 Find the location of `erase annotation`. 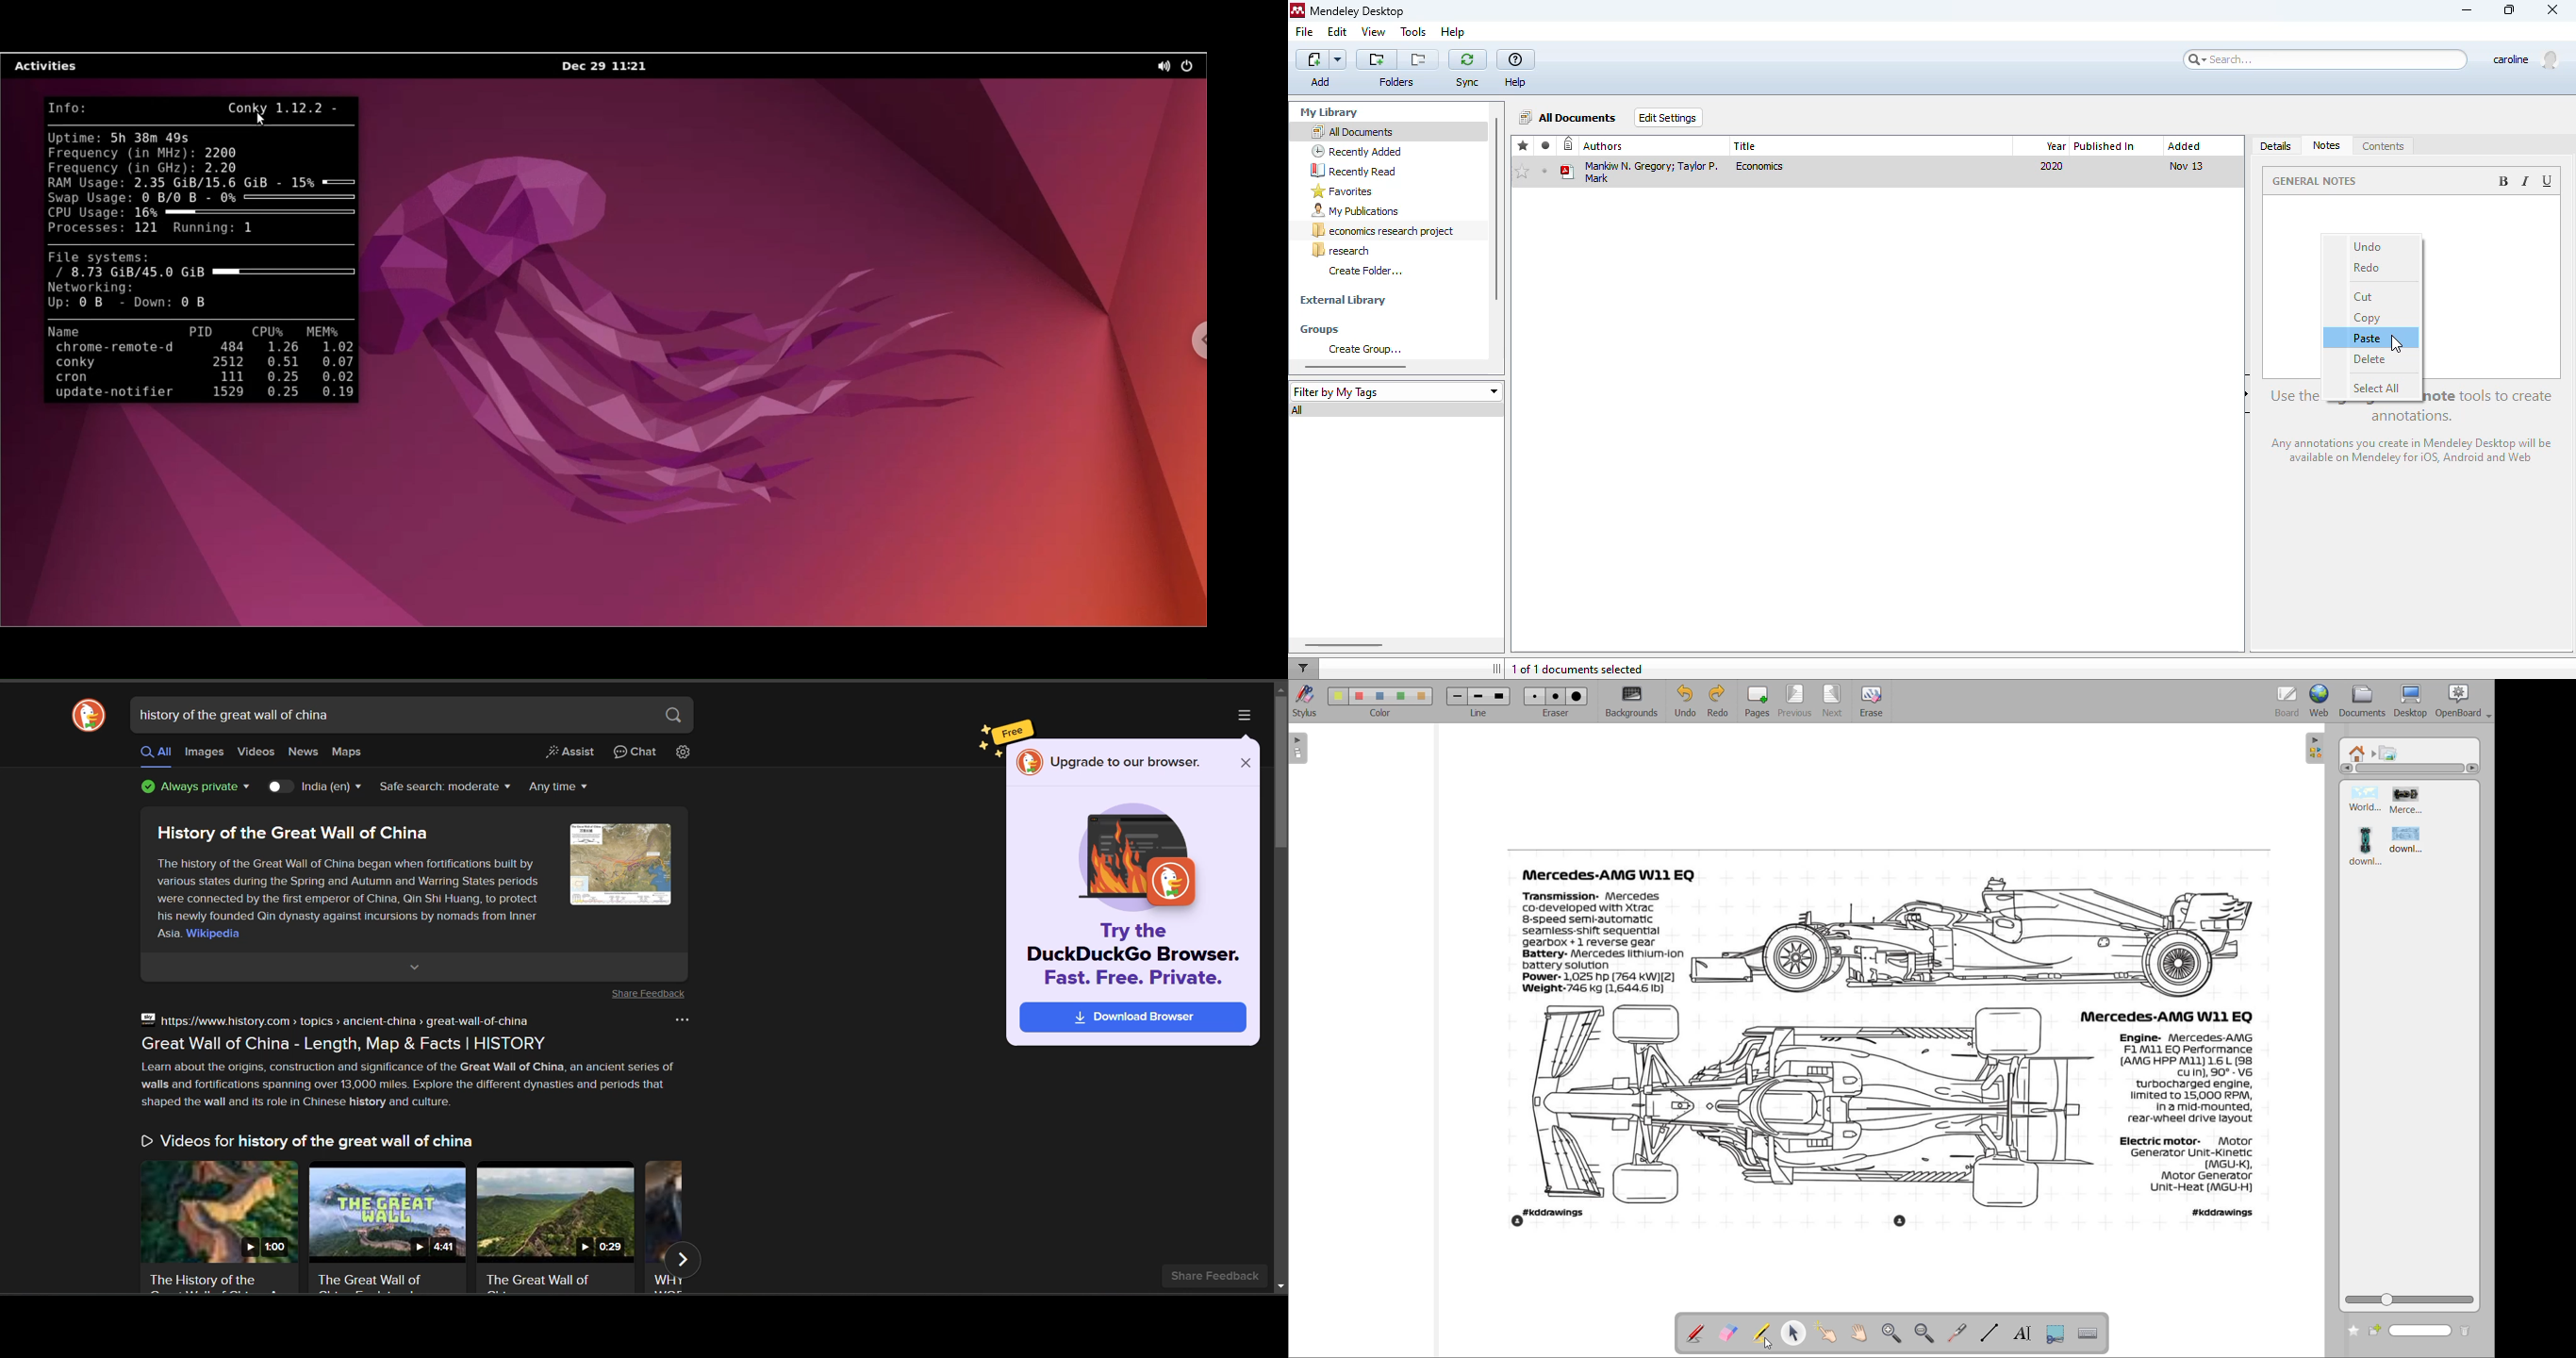

erase annotation is located at coordinates (1730, 1333).